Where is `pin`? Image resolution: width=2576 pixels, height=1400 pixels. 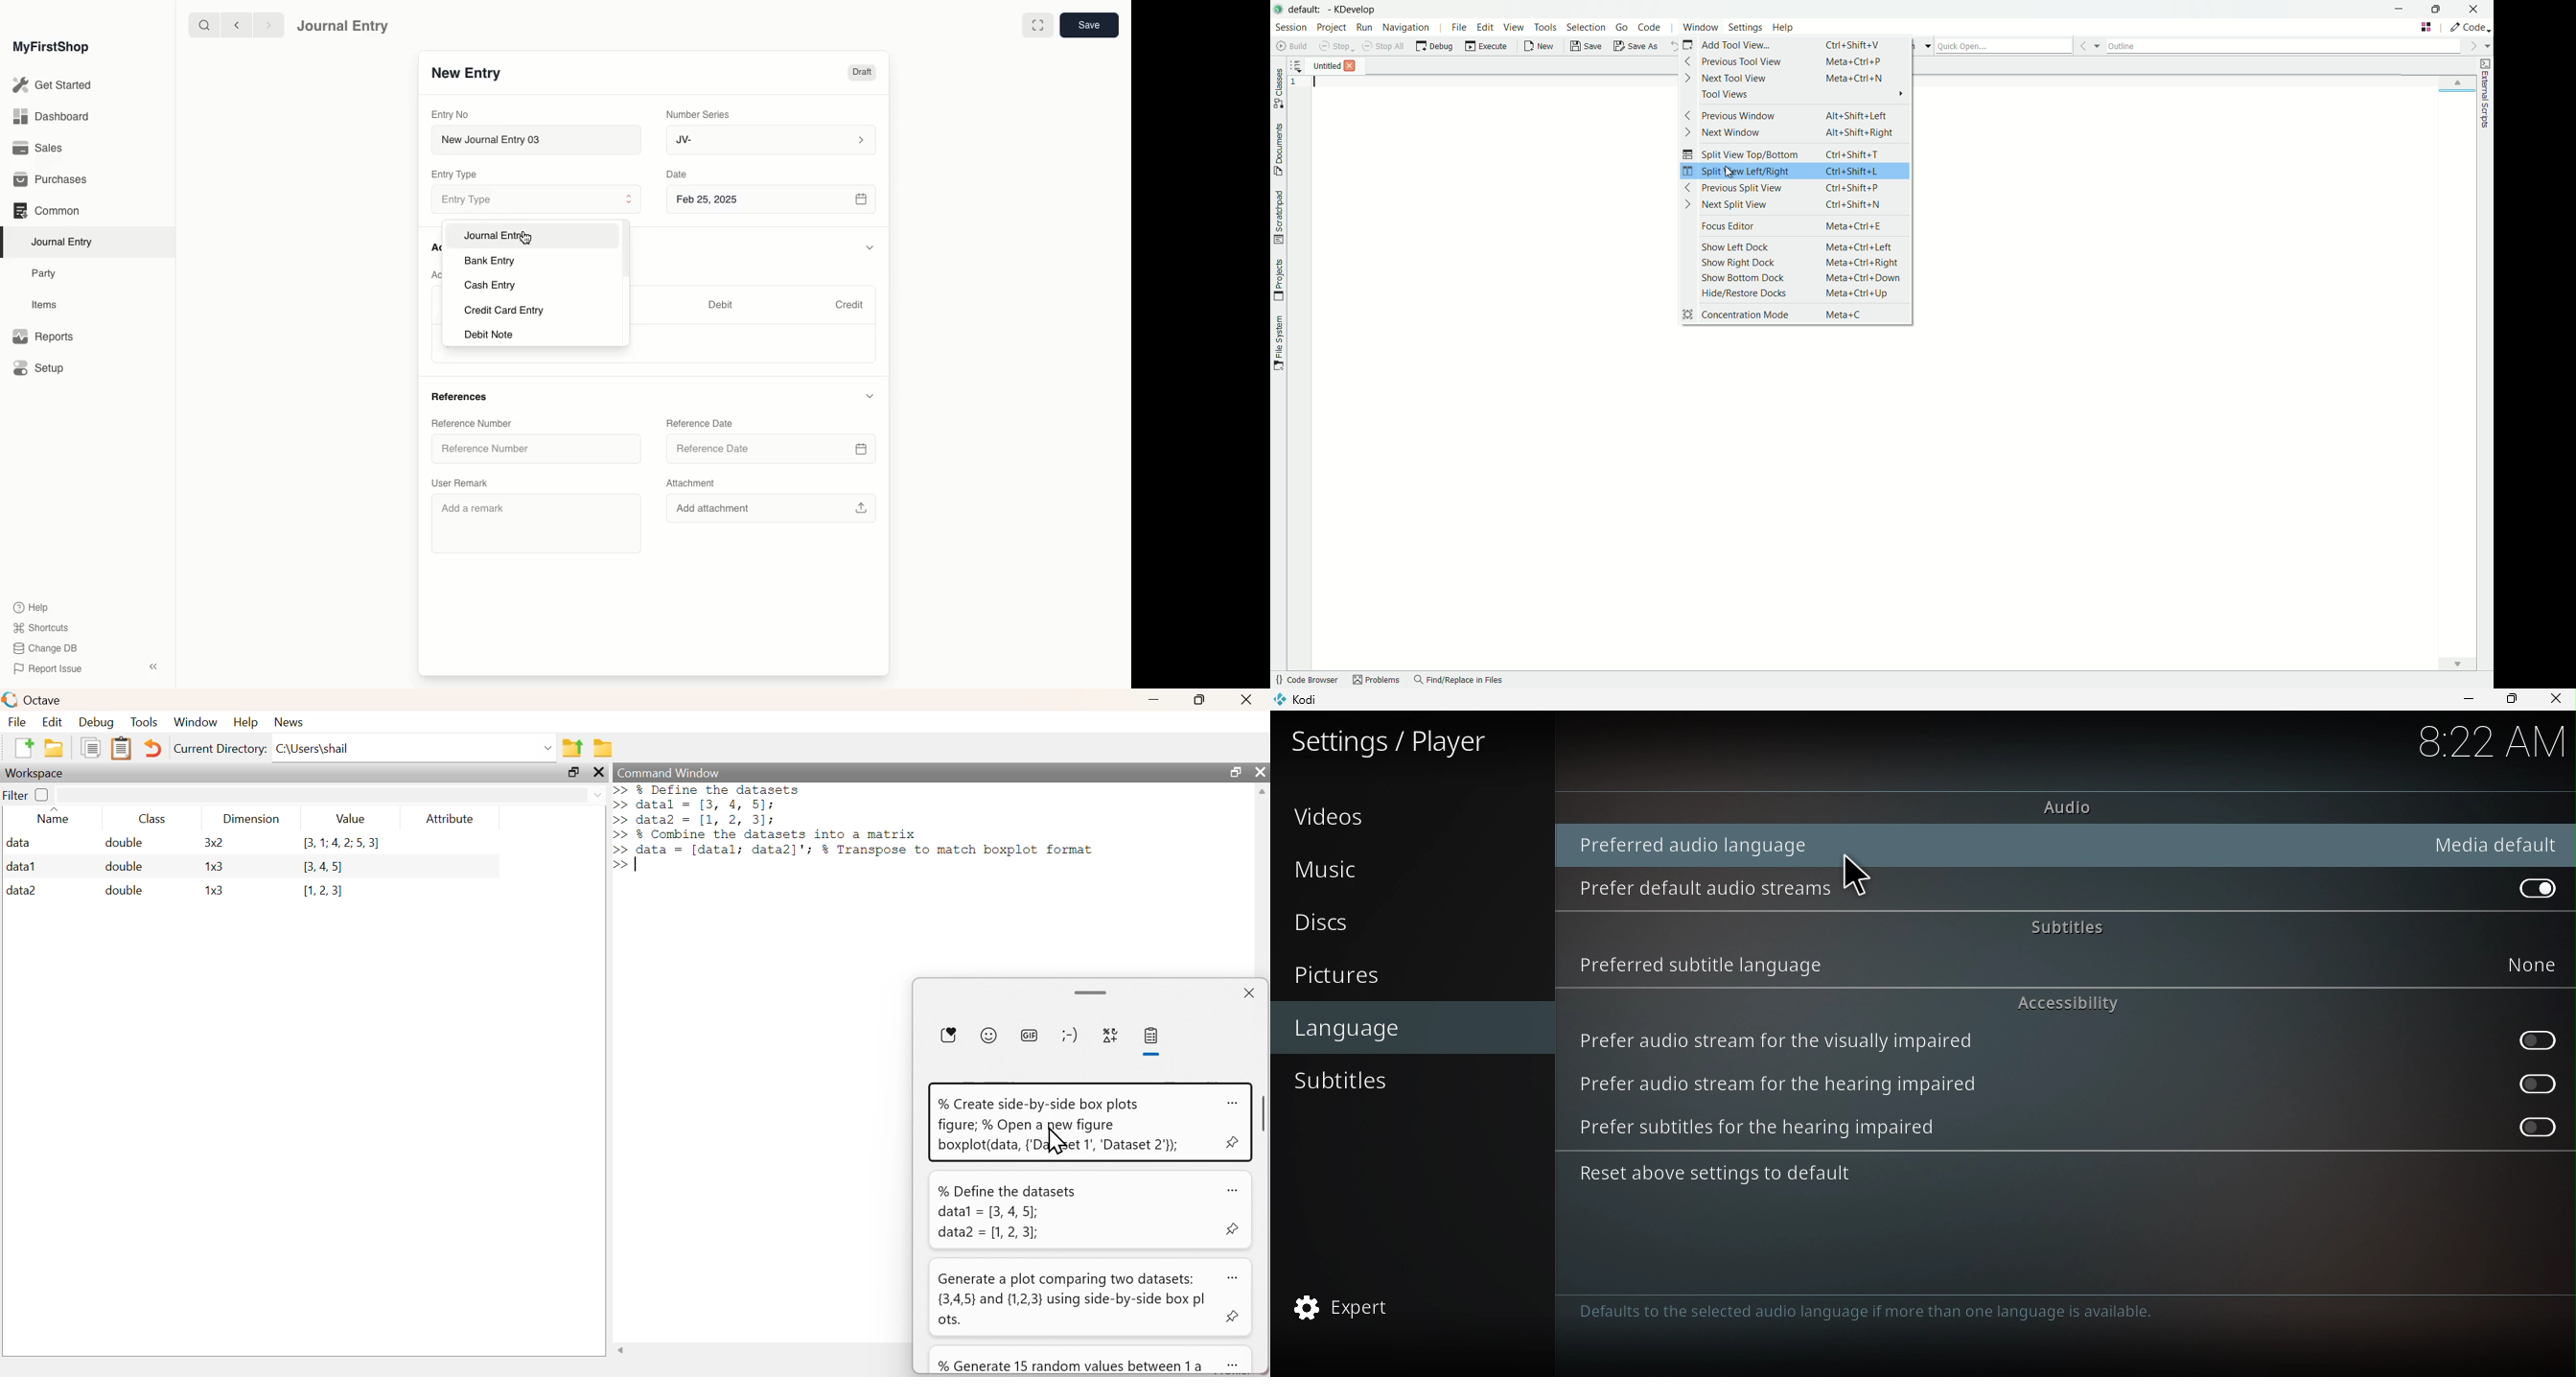
pin is located at coordinates (1232, 1145).